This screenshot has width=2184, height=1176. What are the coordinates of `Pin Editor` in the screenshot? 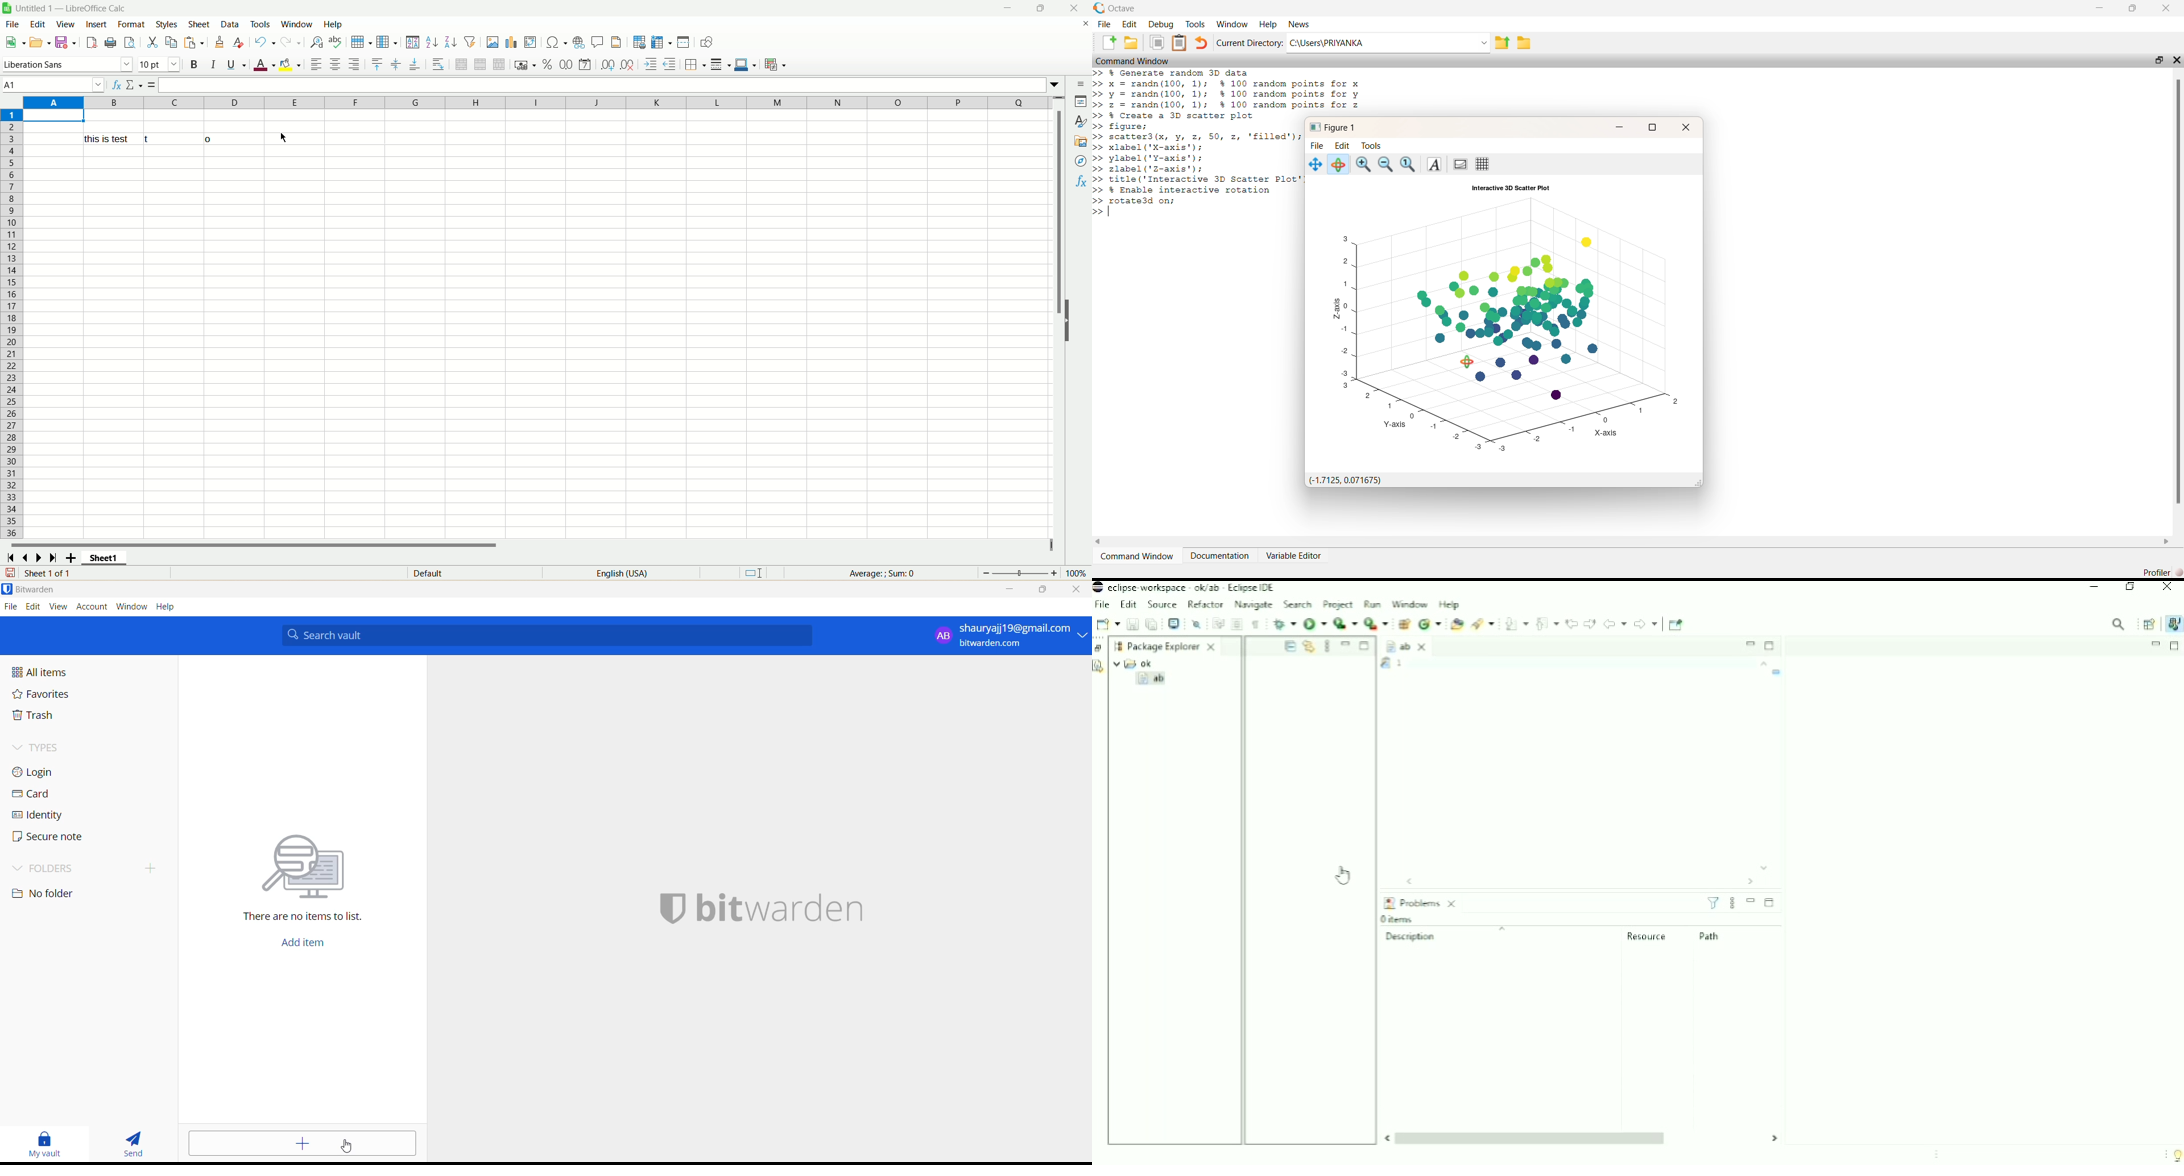 It's located at (1677, 625).